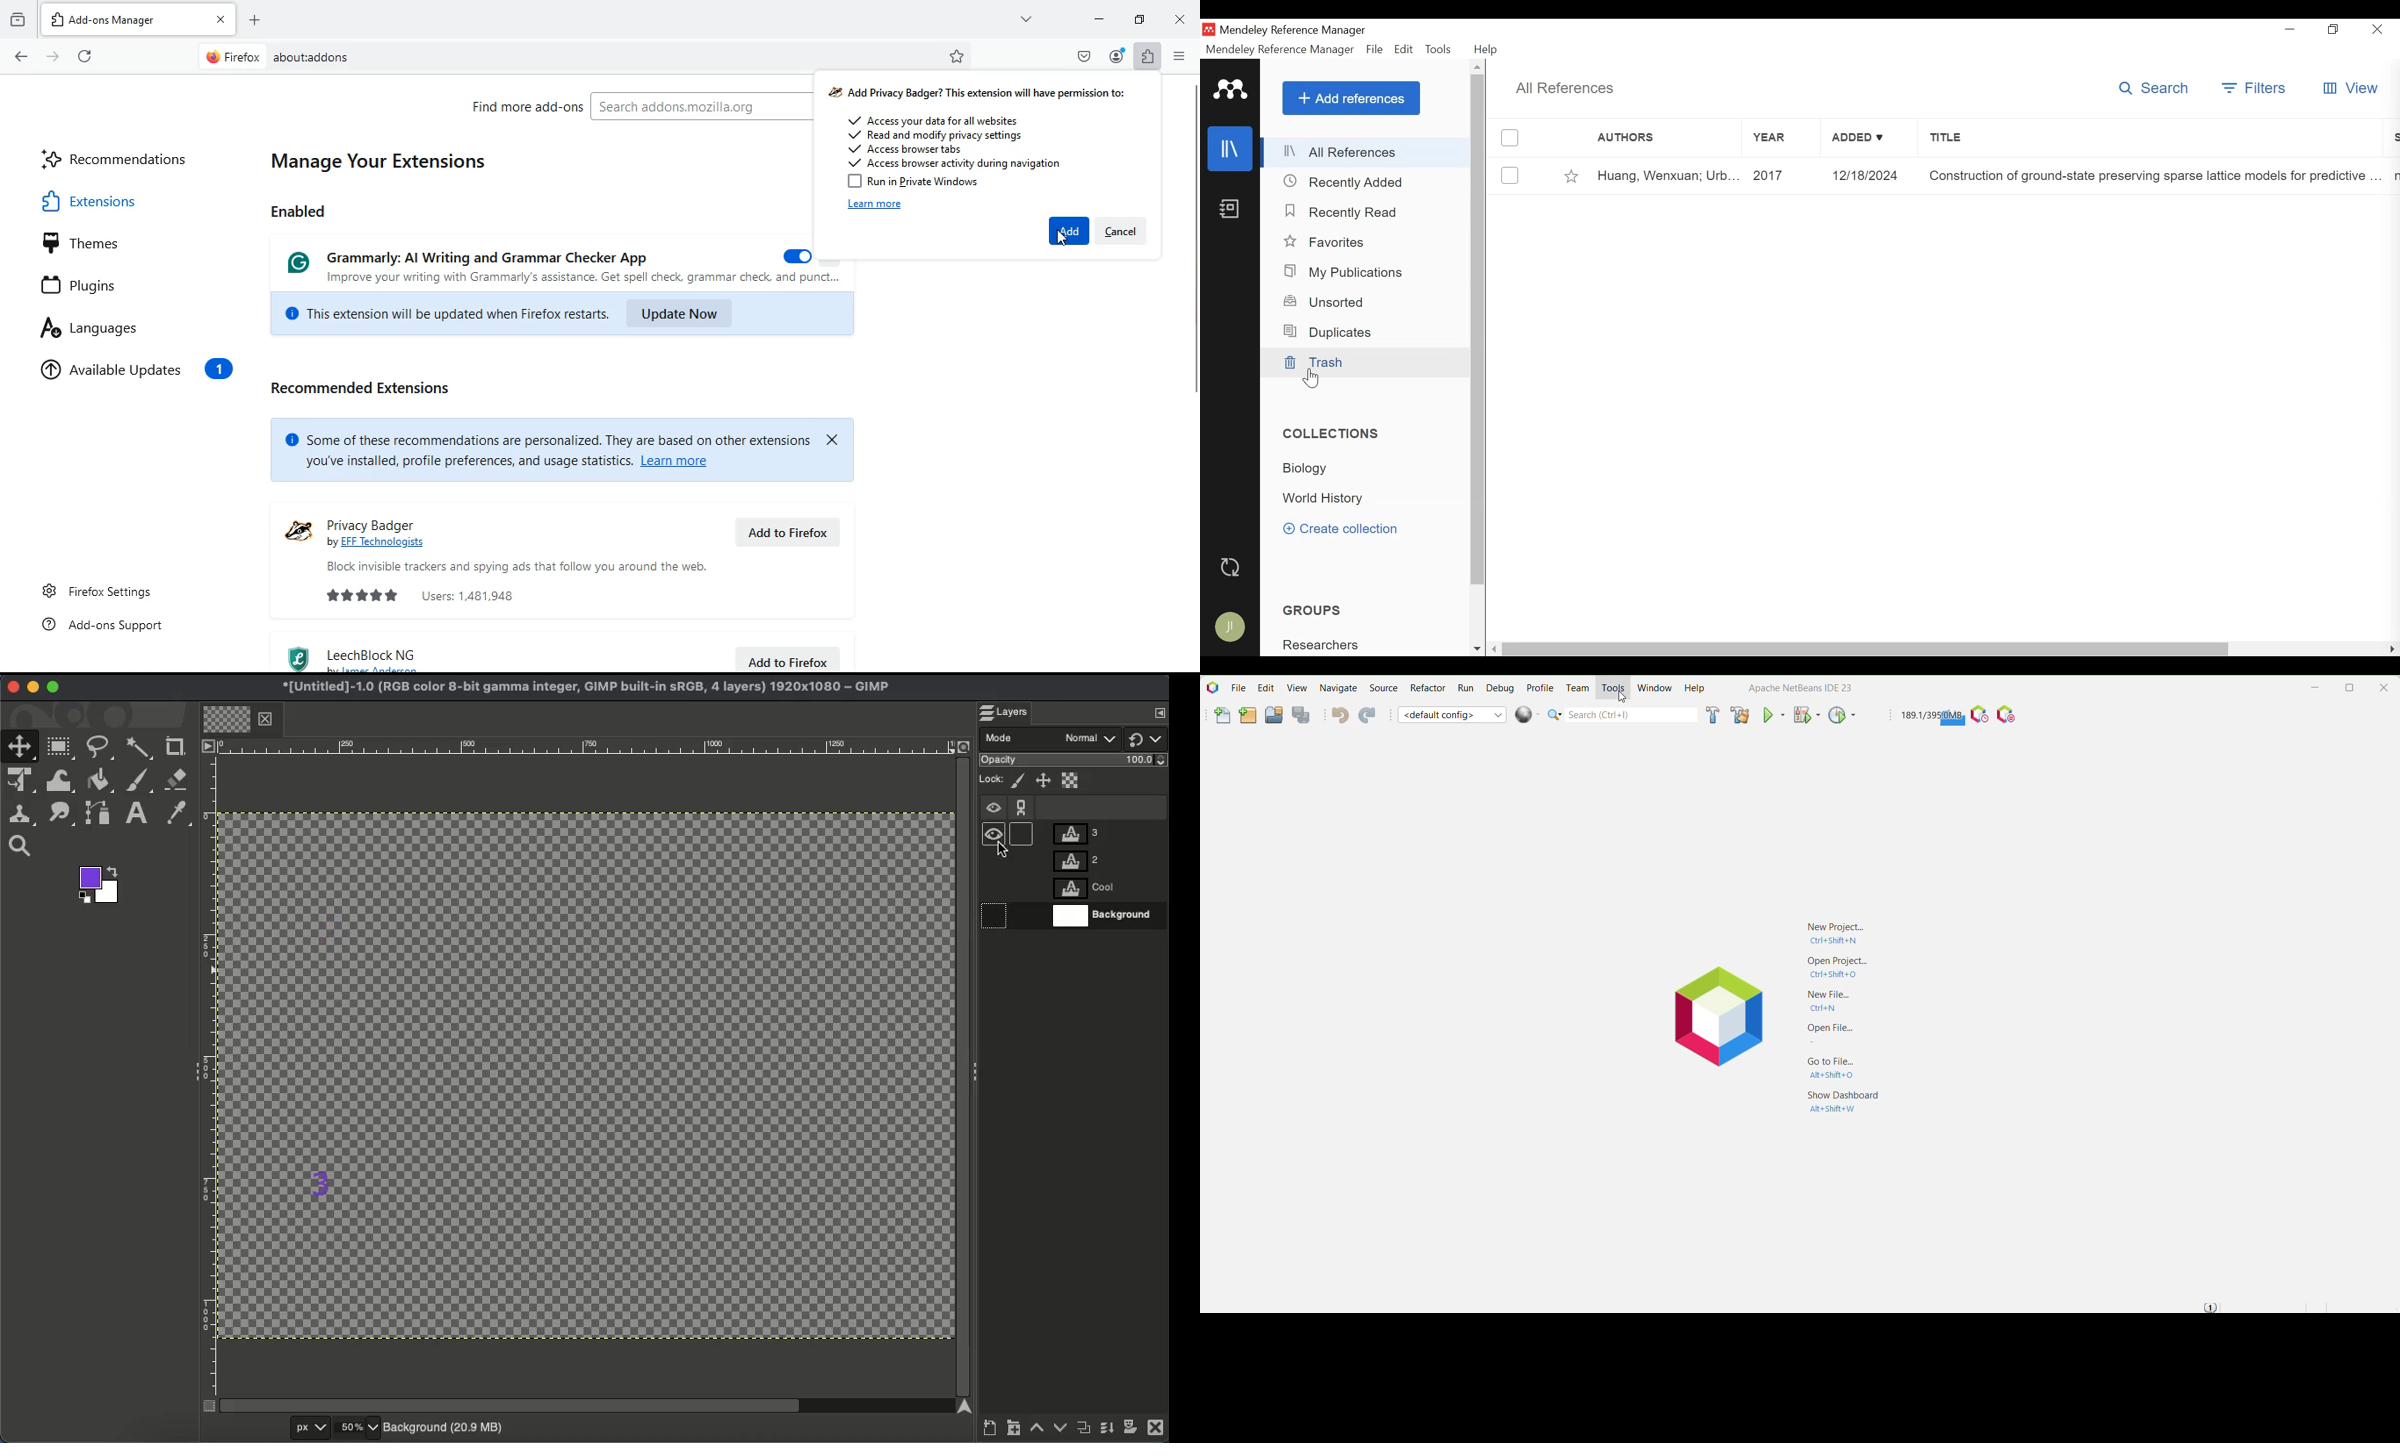 This screenshot has height=1456, width=2408. Describe the element at coordinates (1332, 242) in the screenshot. I see `Favorites` at that location.